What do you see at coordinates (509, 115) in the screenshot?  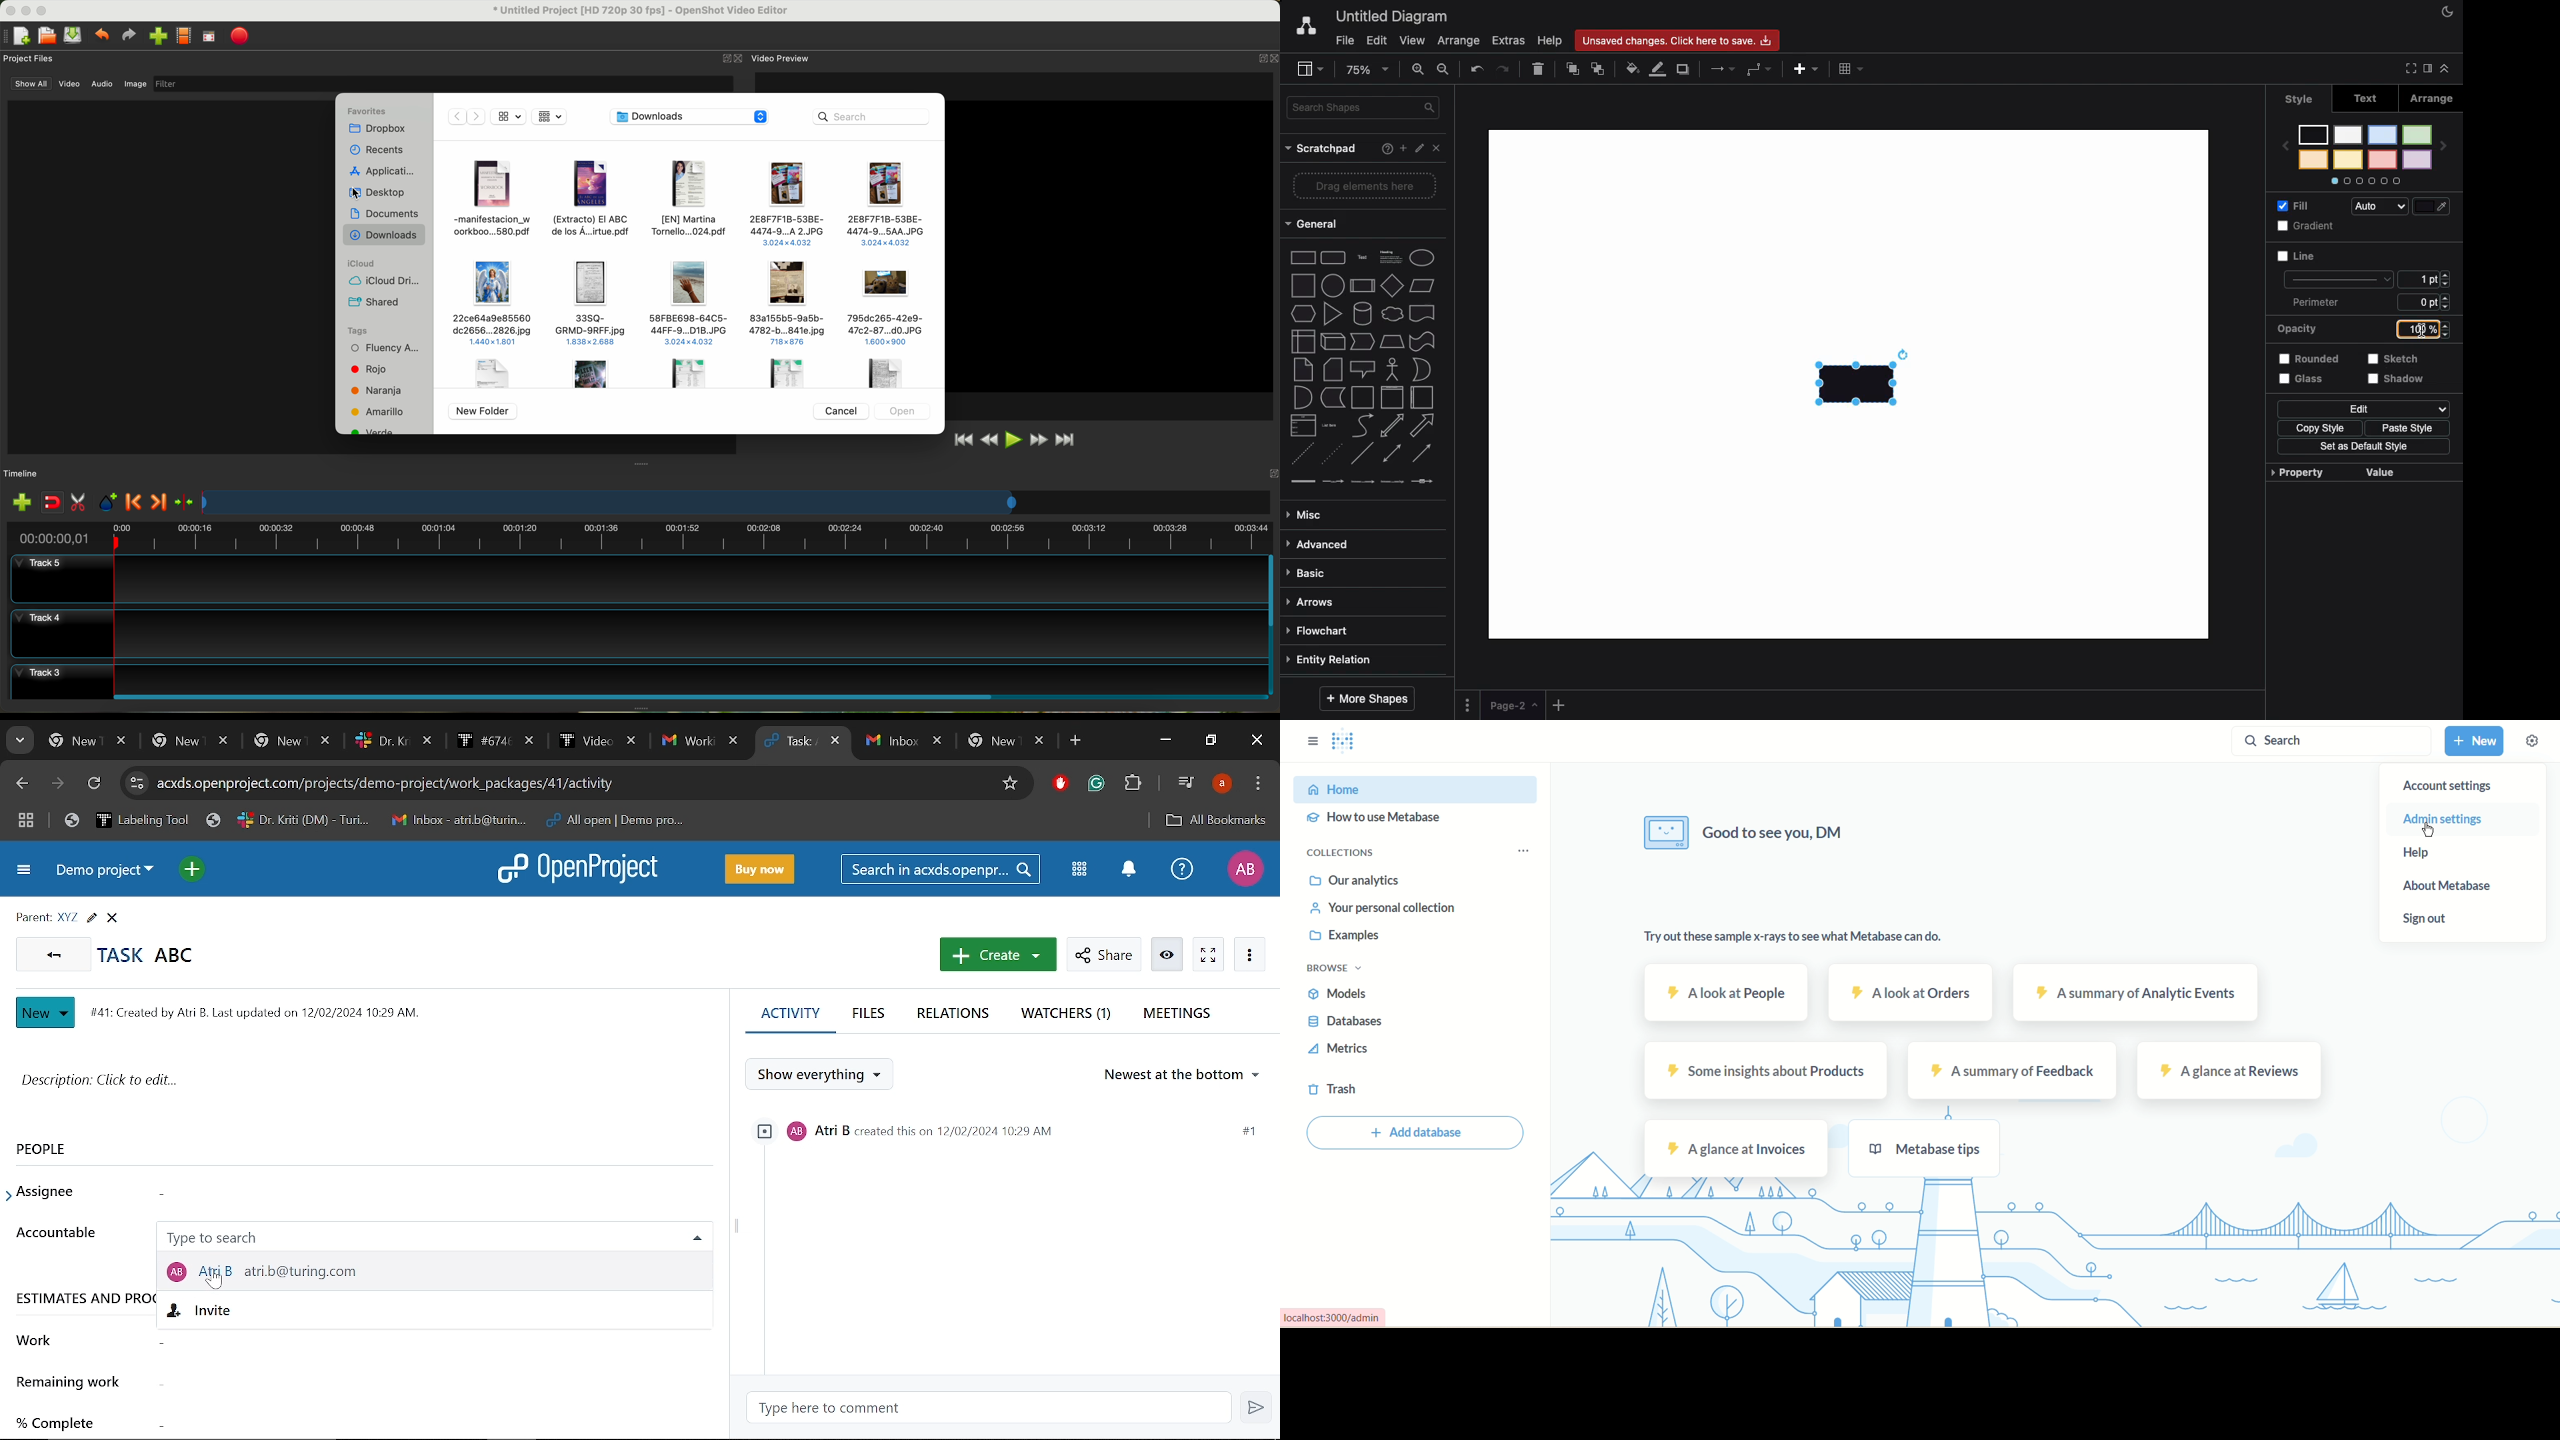 I see `gird view` at bounding box center [509, 115].